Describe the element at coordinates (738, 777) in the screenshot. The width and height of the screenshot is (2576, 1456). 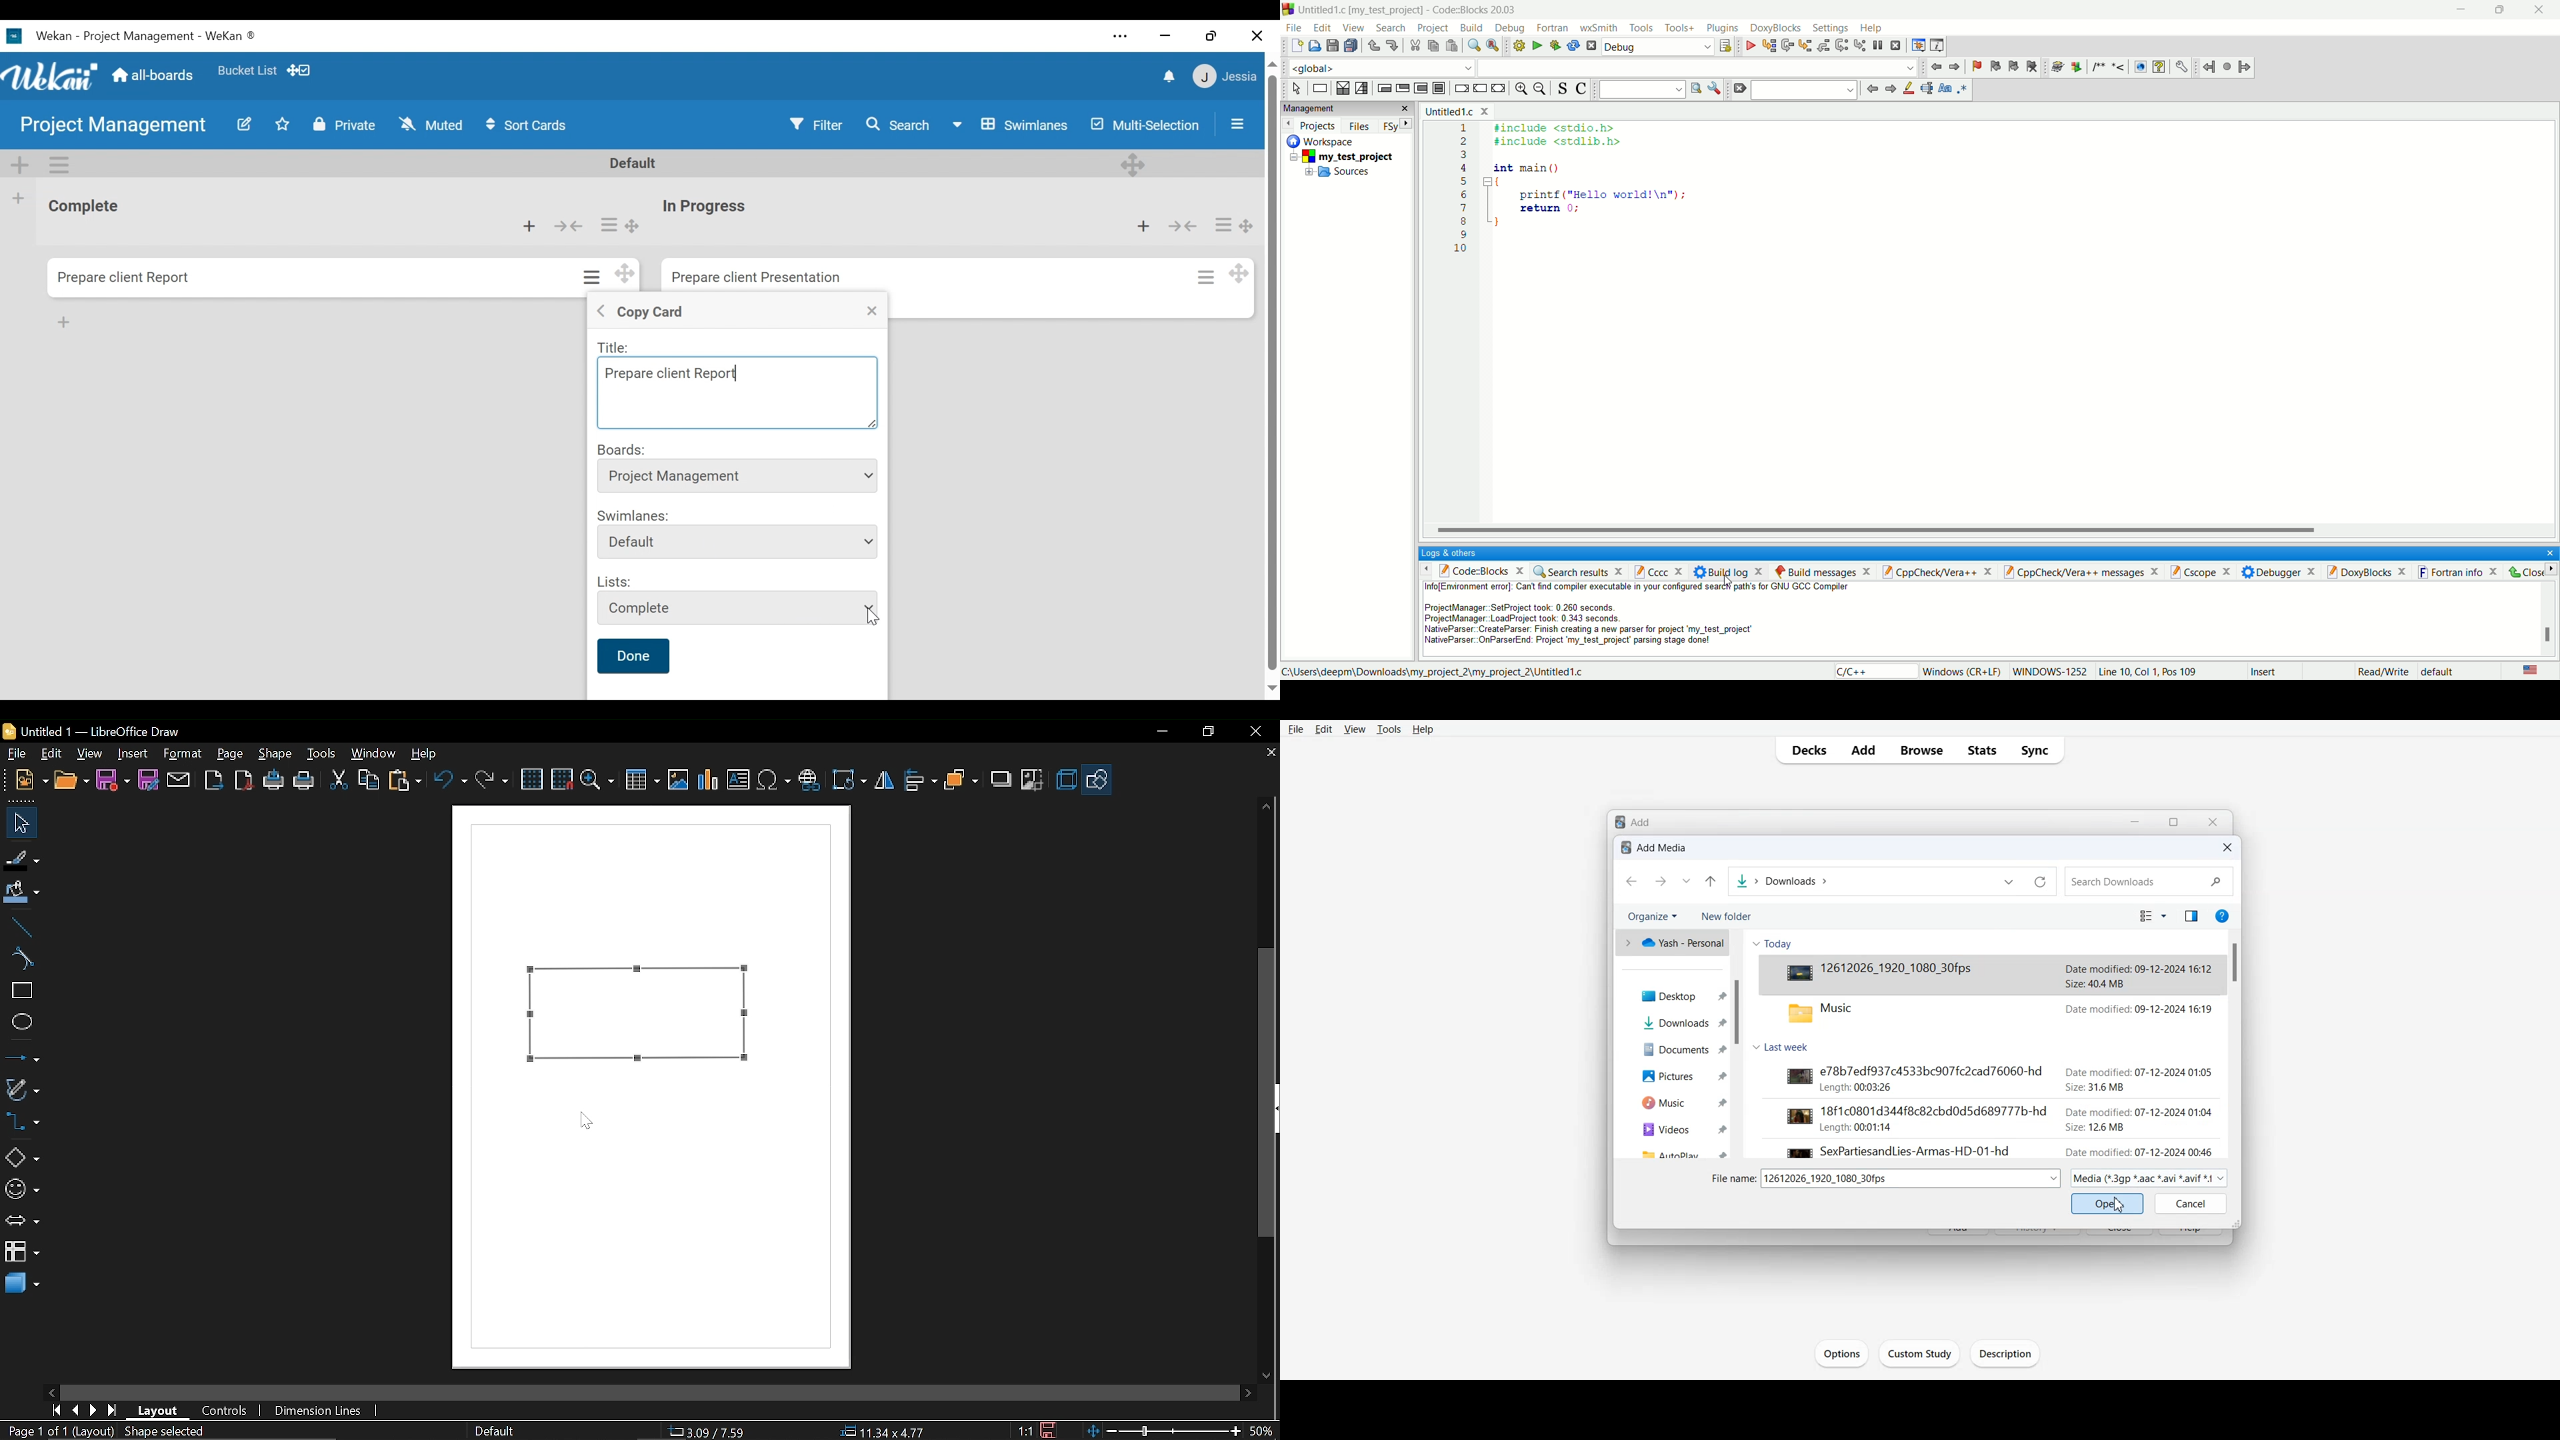
I see `Insert text` at that location.